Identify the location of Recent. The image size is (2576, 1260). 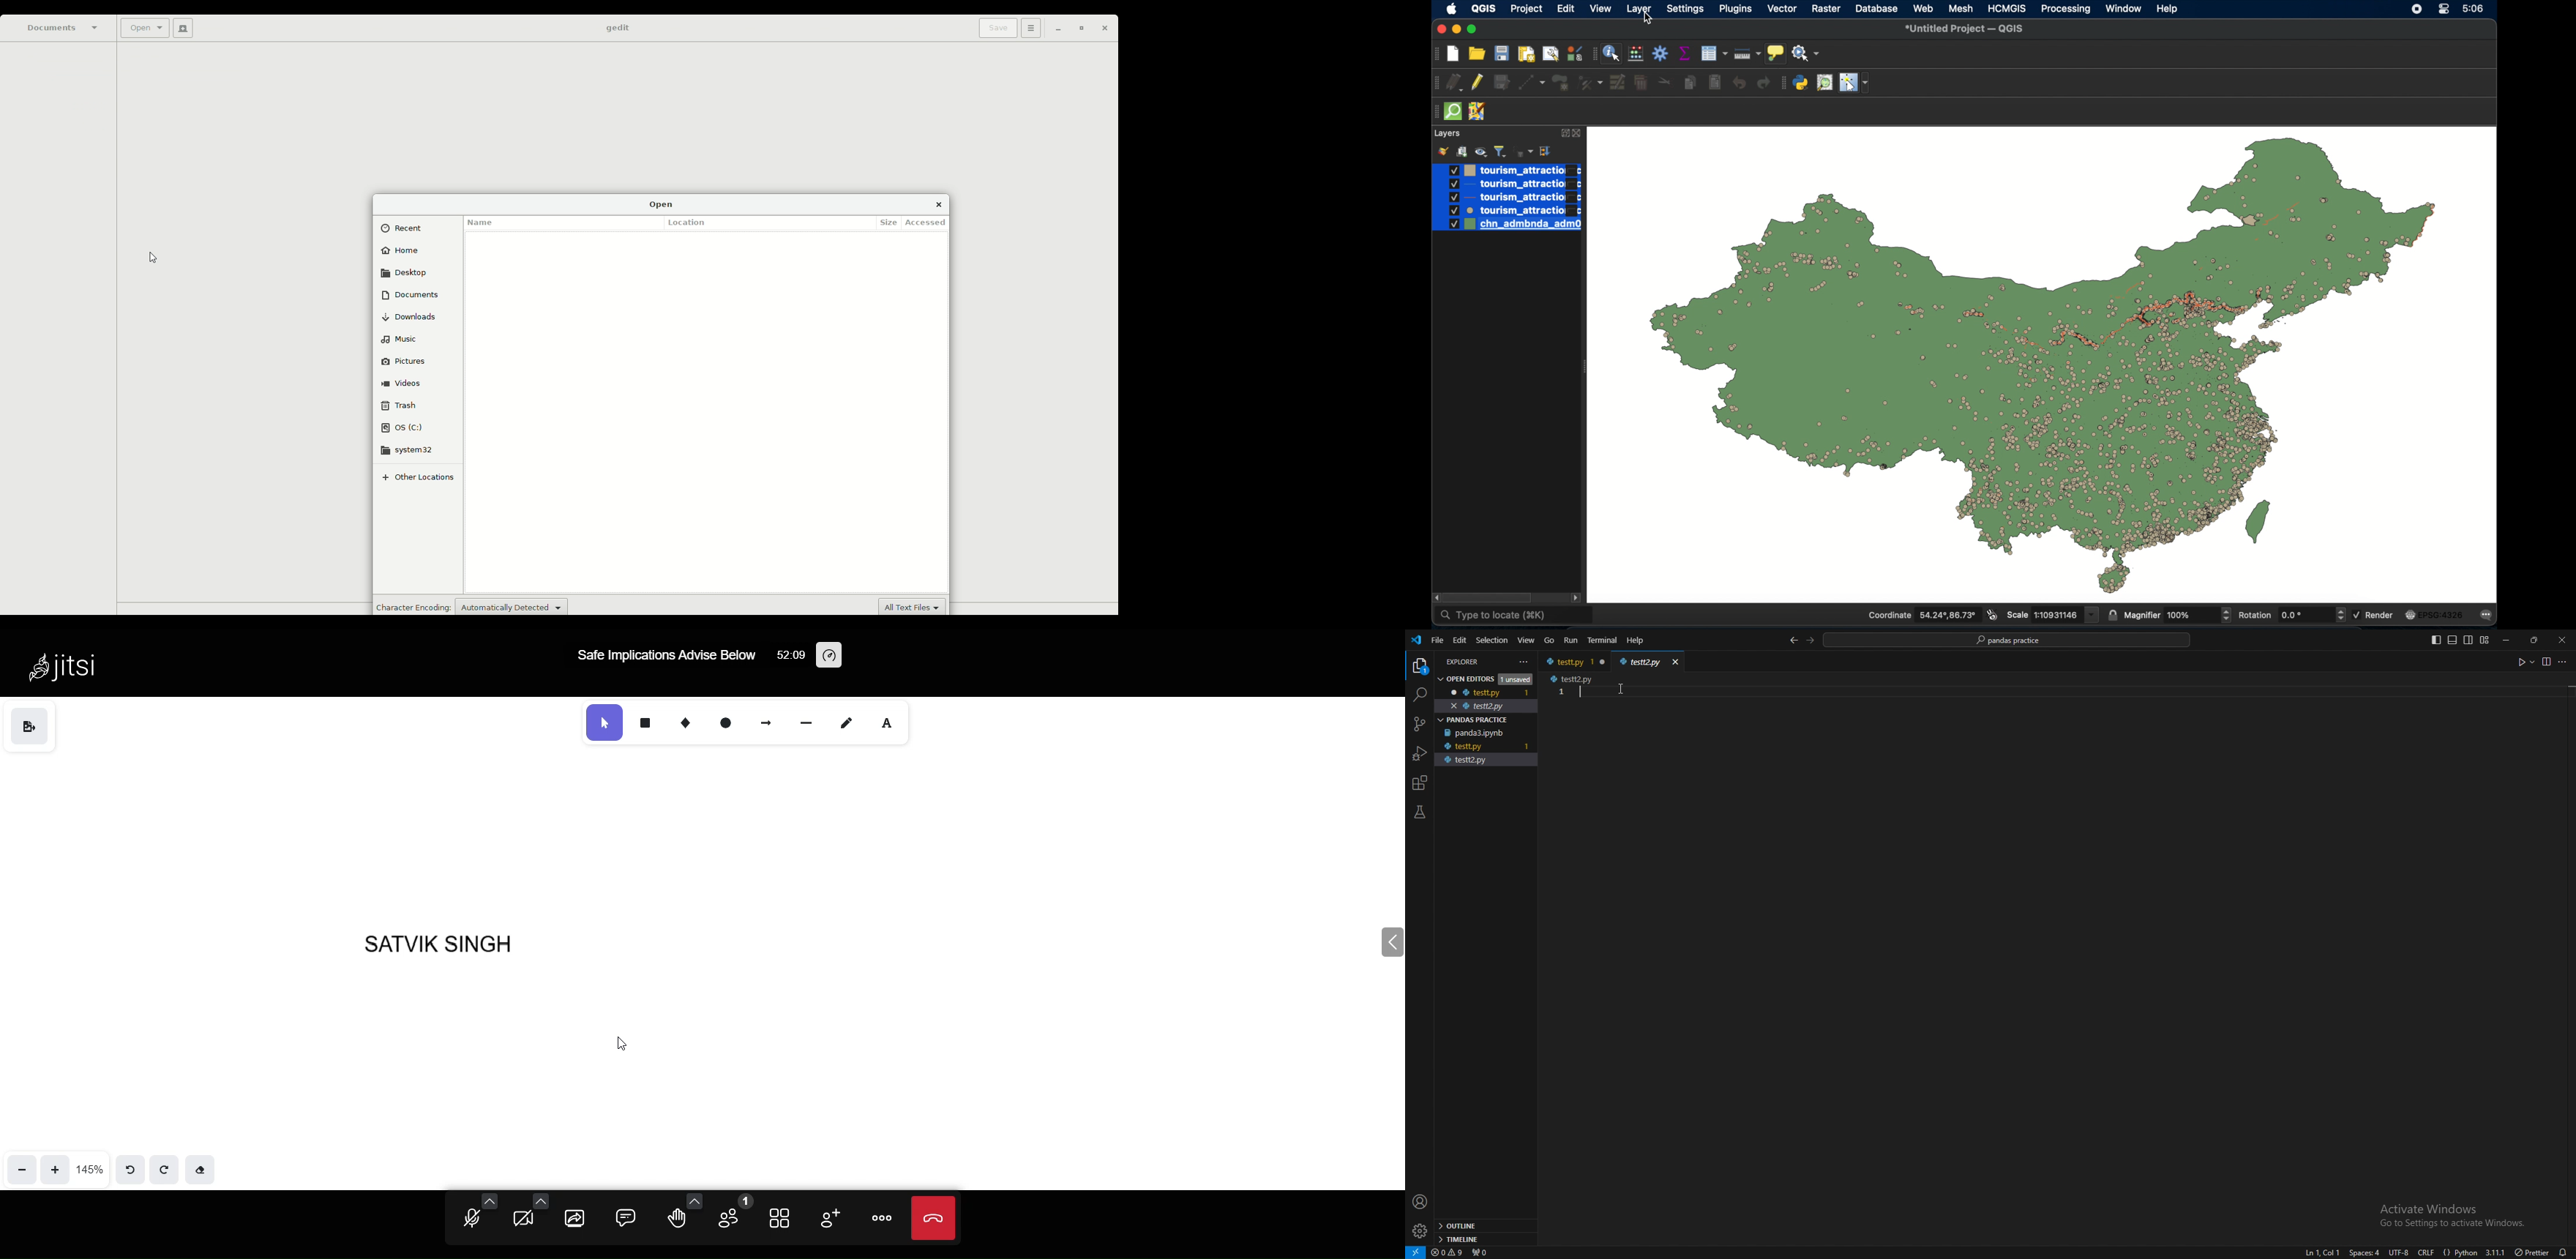
(407, 228).